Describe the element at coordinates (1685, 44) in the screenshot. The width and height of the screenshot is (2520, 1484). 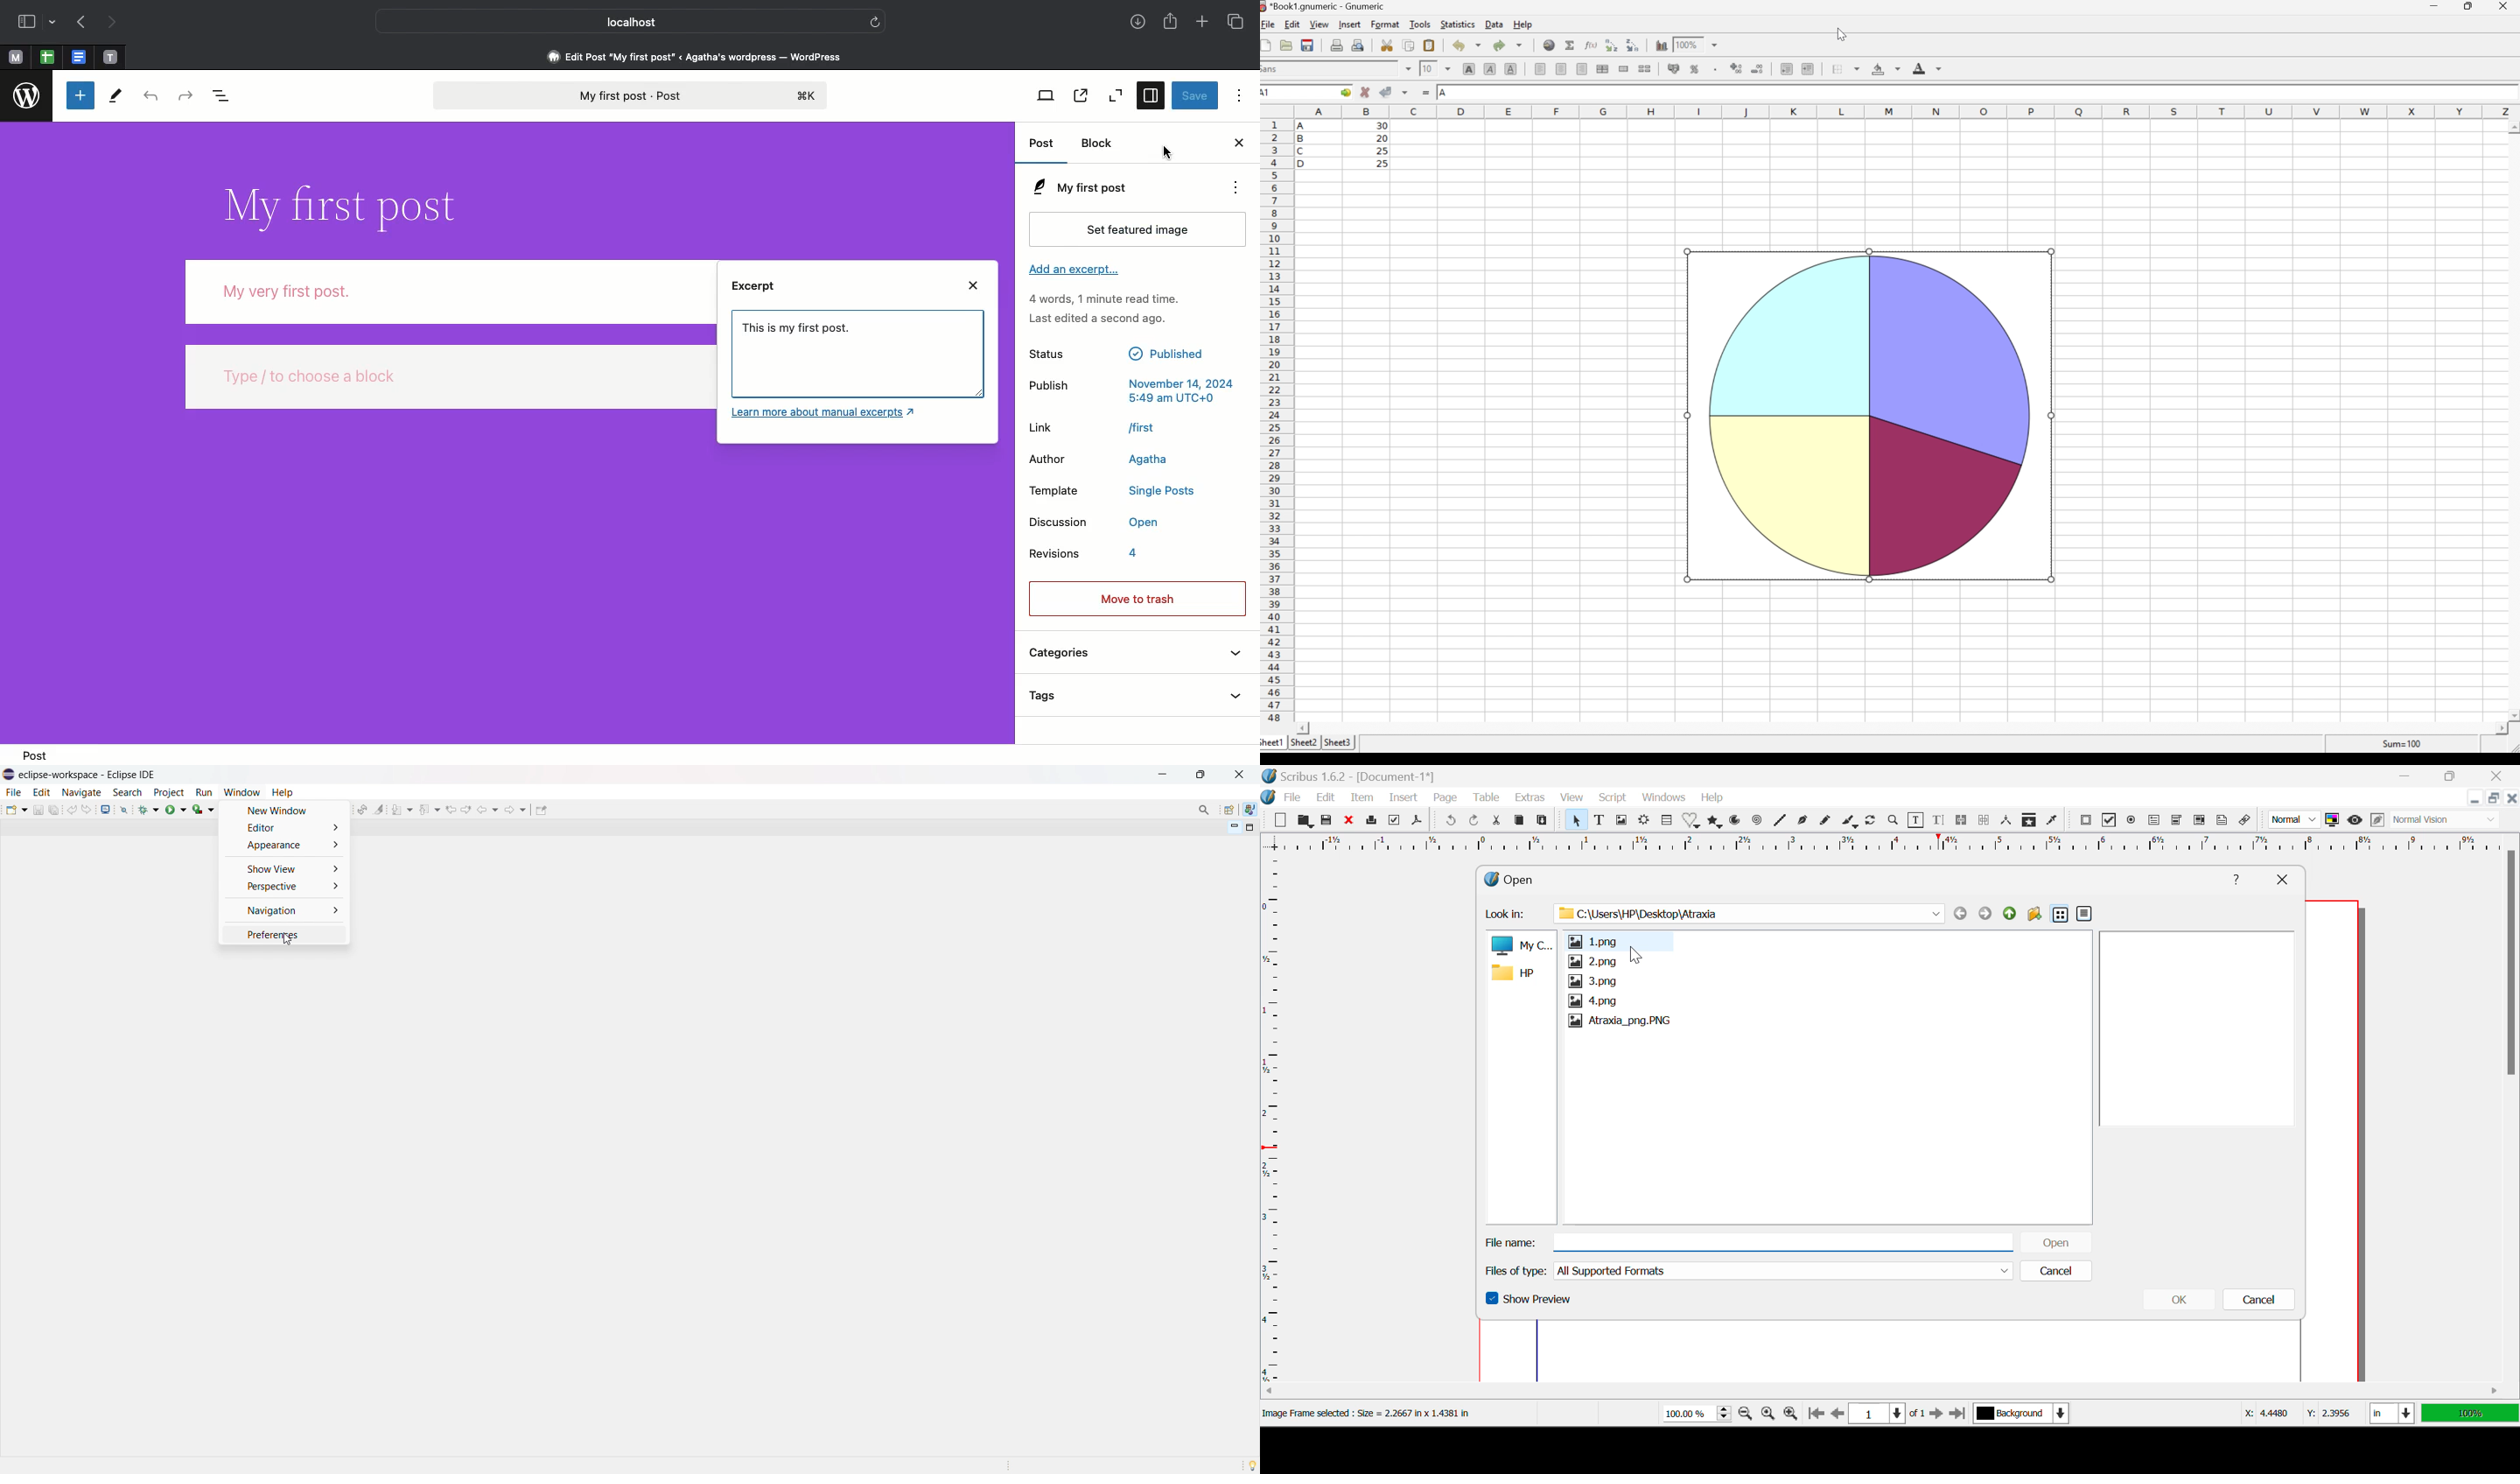
I see `100%` at that location.